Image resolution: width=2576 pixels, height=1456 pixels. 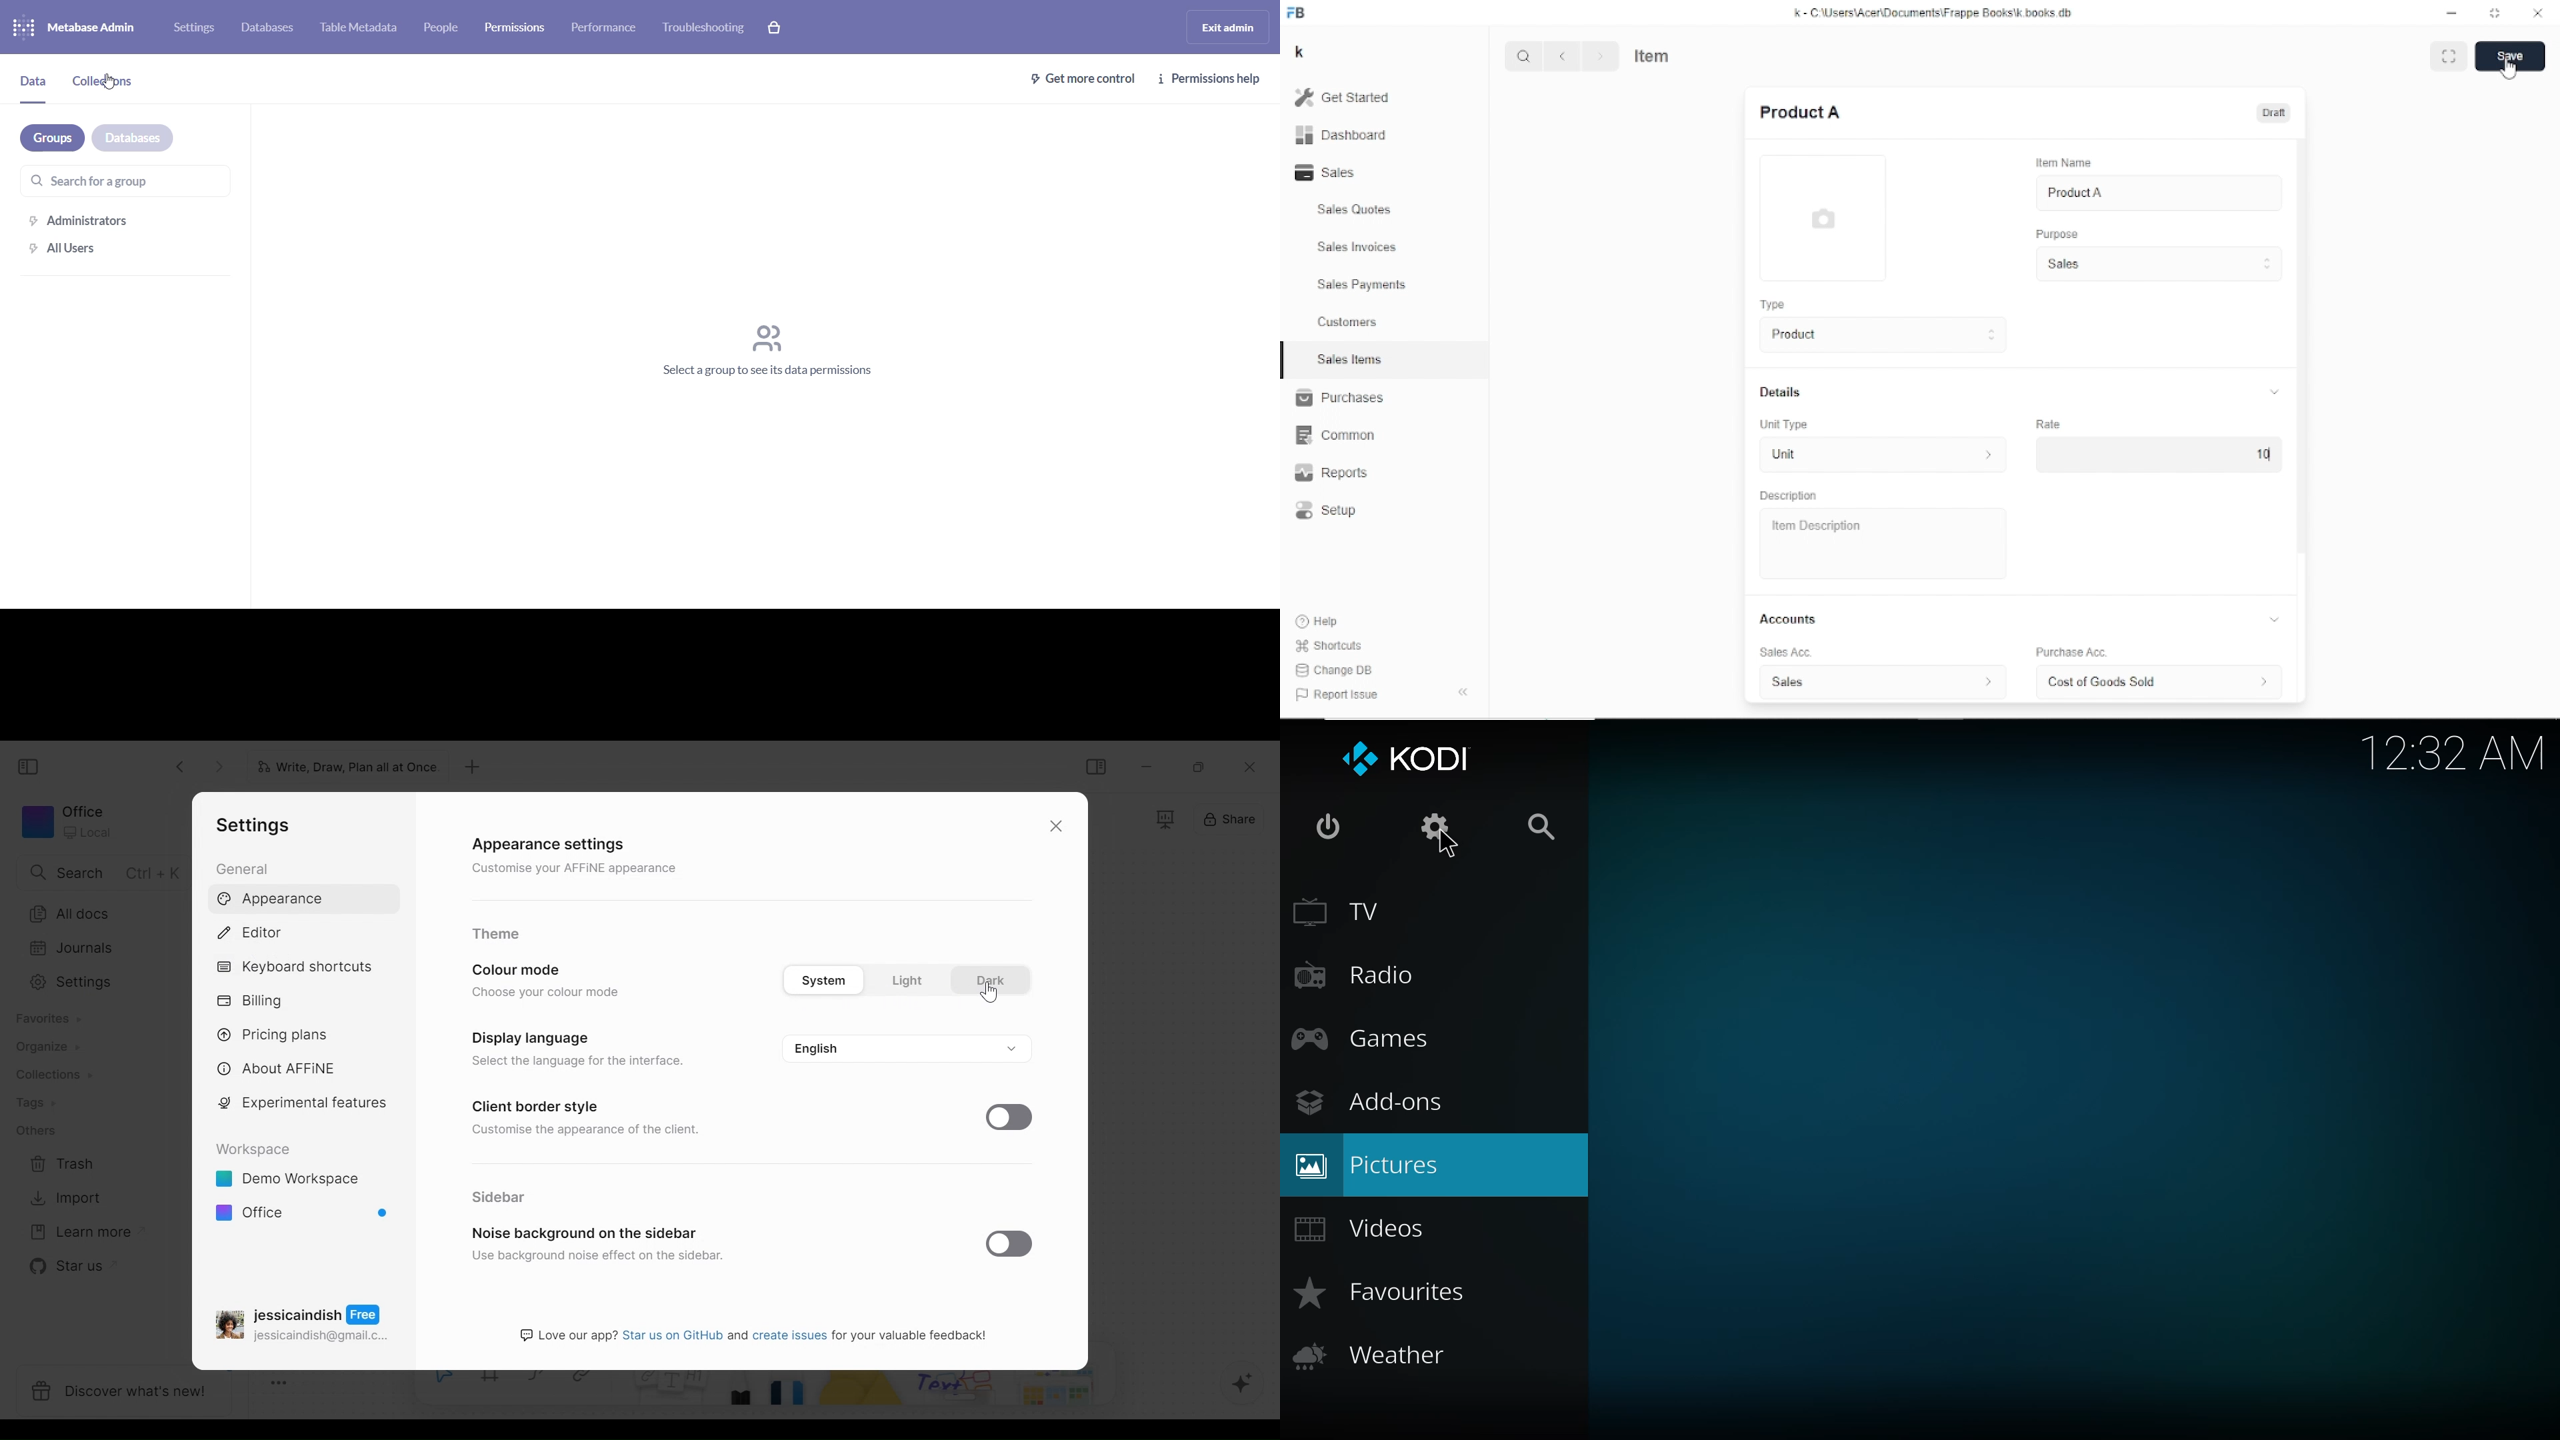 I want to click on Search, so click(x=1524, y=56).